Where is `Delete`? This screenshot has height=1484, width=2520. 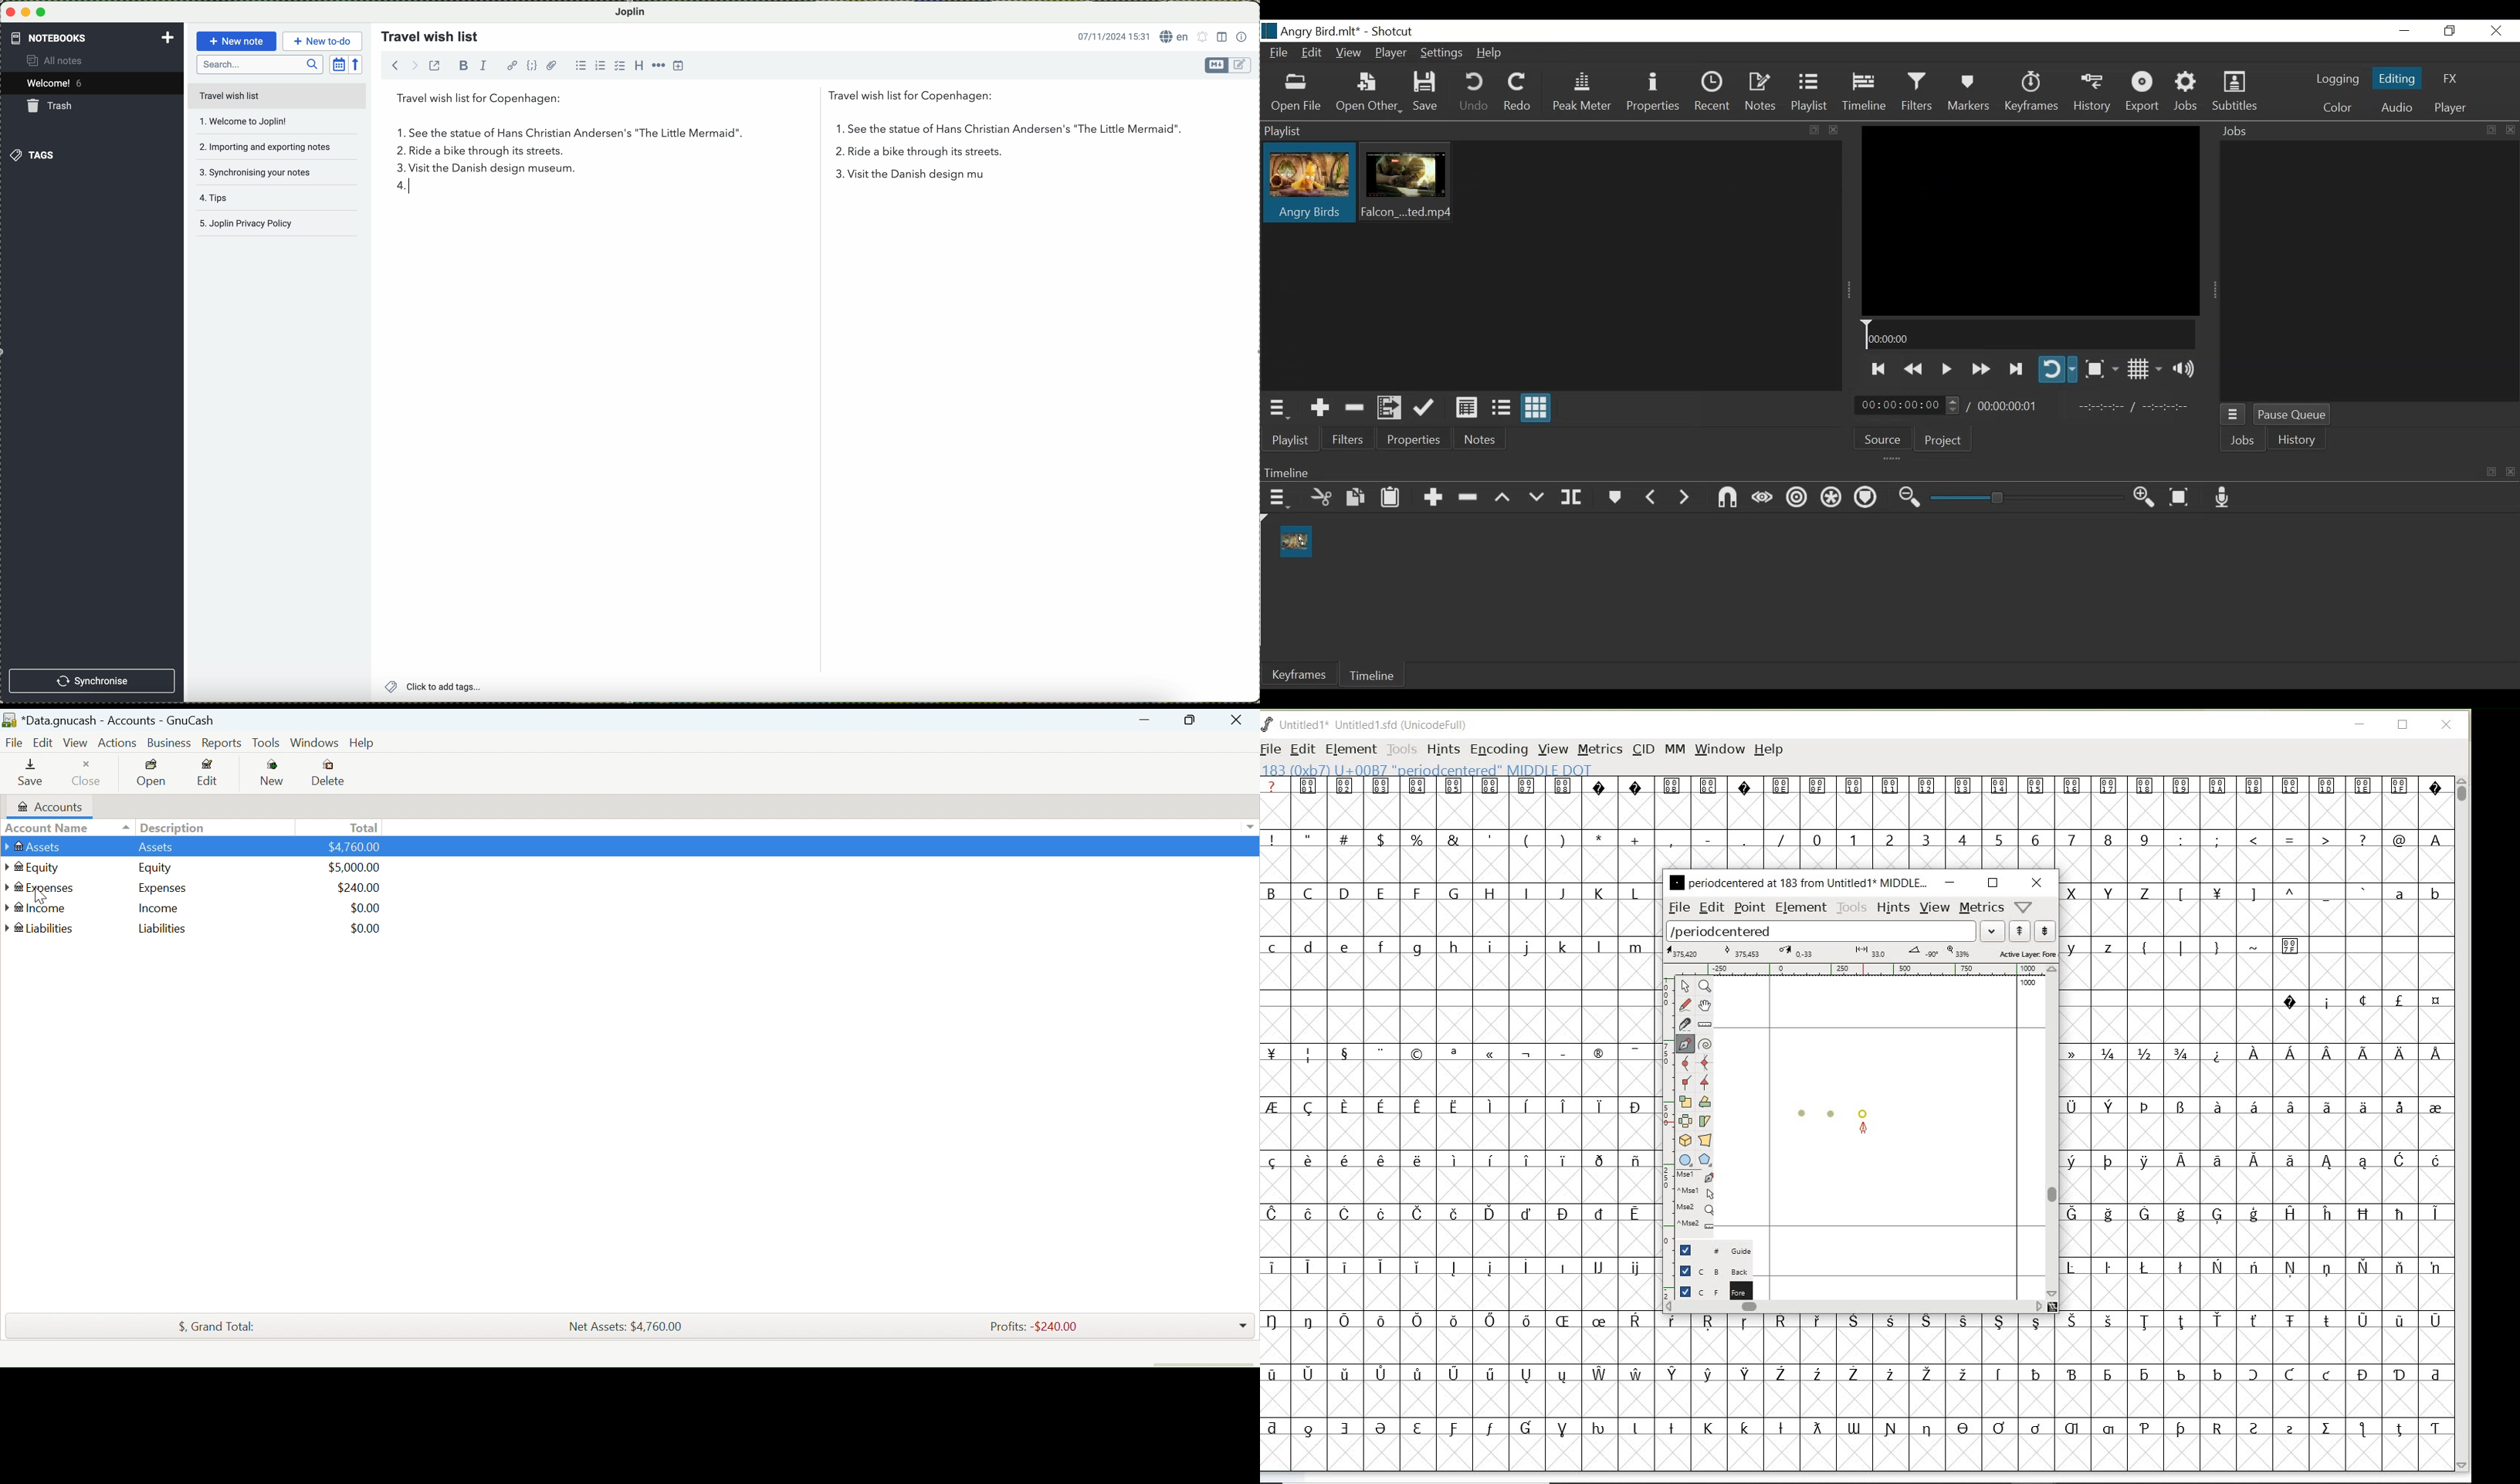 Delete is located at coordinates (329, 774).